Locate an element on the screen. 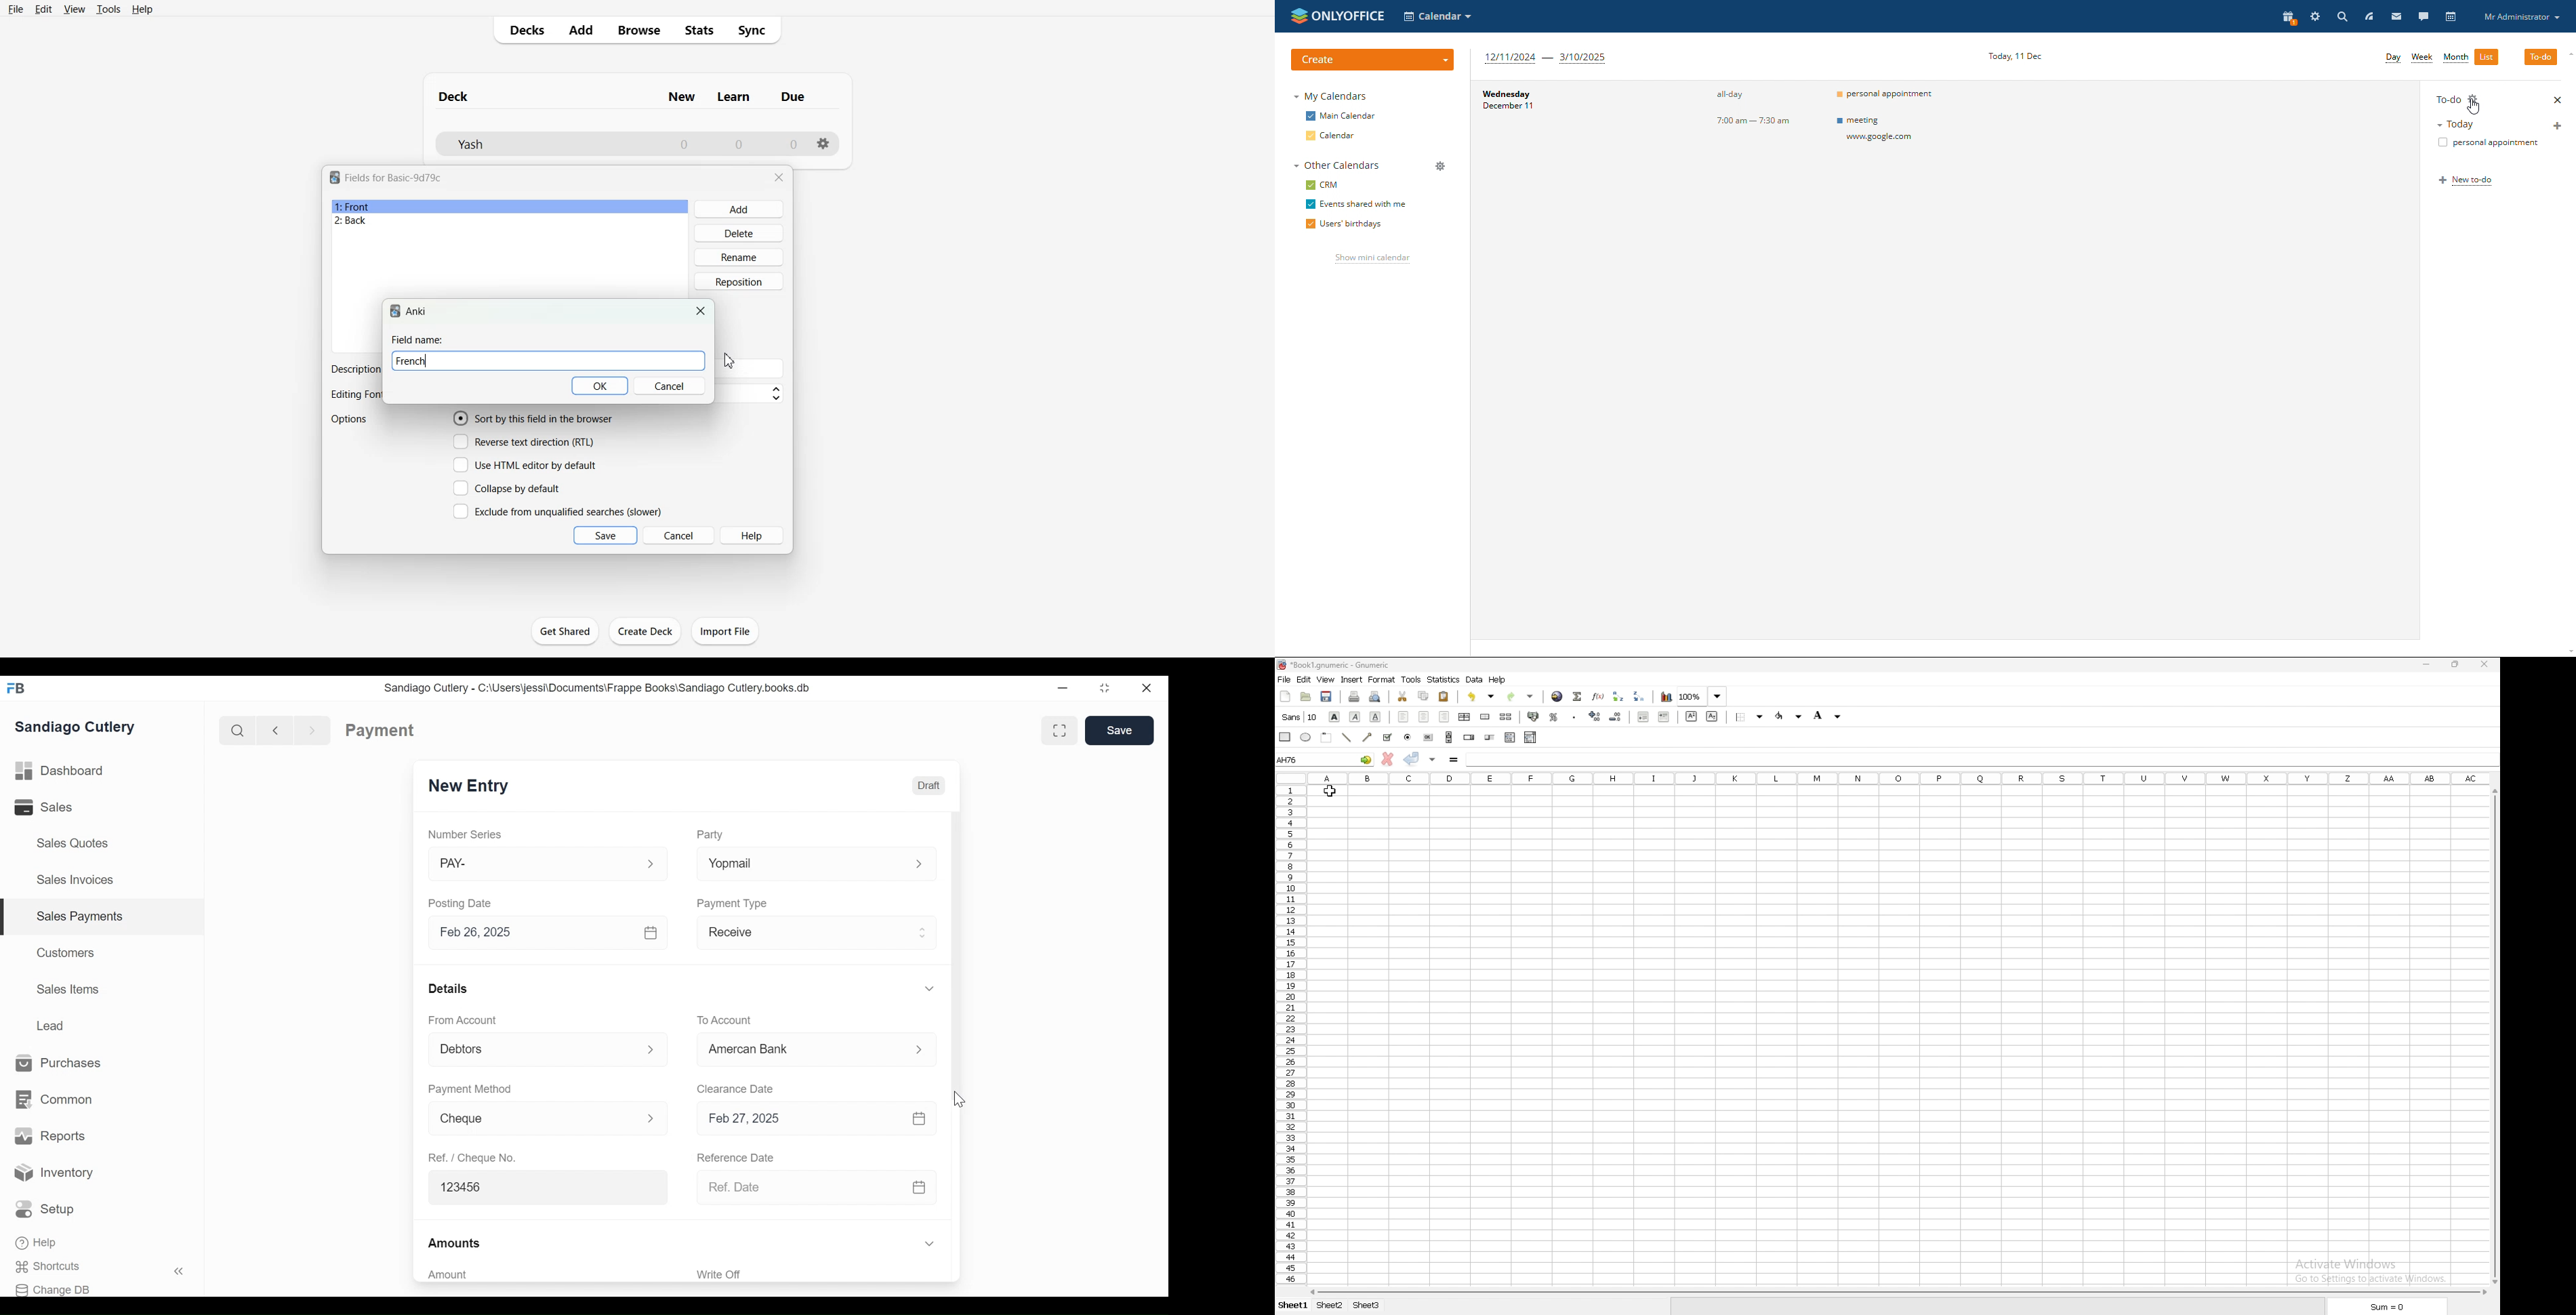  Column name is located at coordinates (793, 96).